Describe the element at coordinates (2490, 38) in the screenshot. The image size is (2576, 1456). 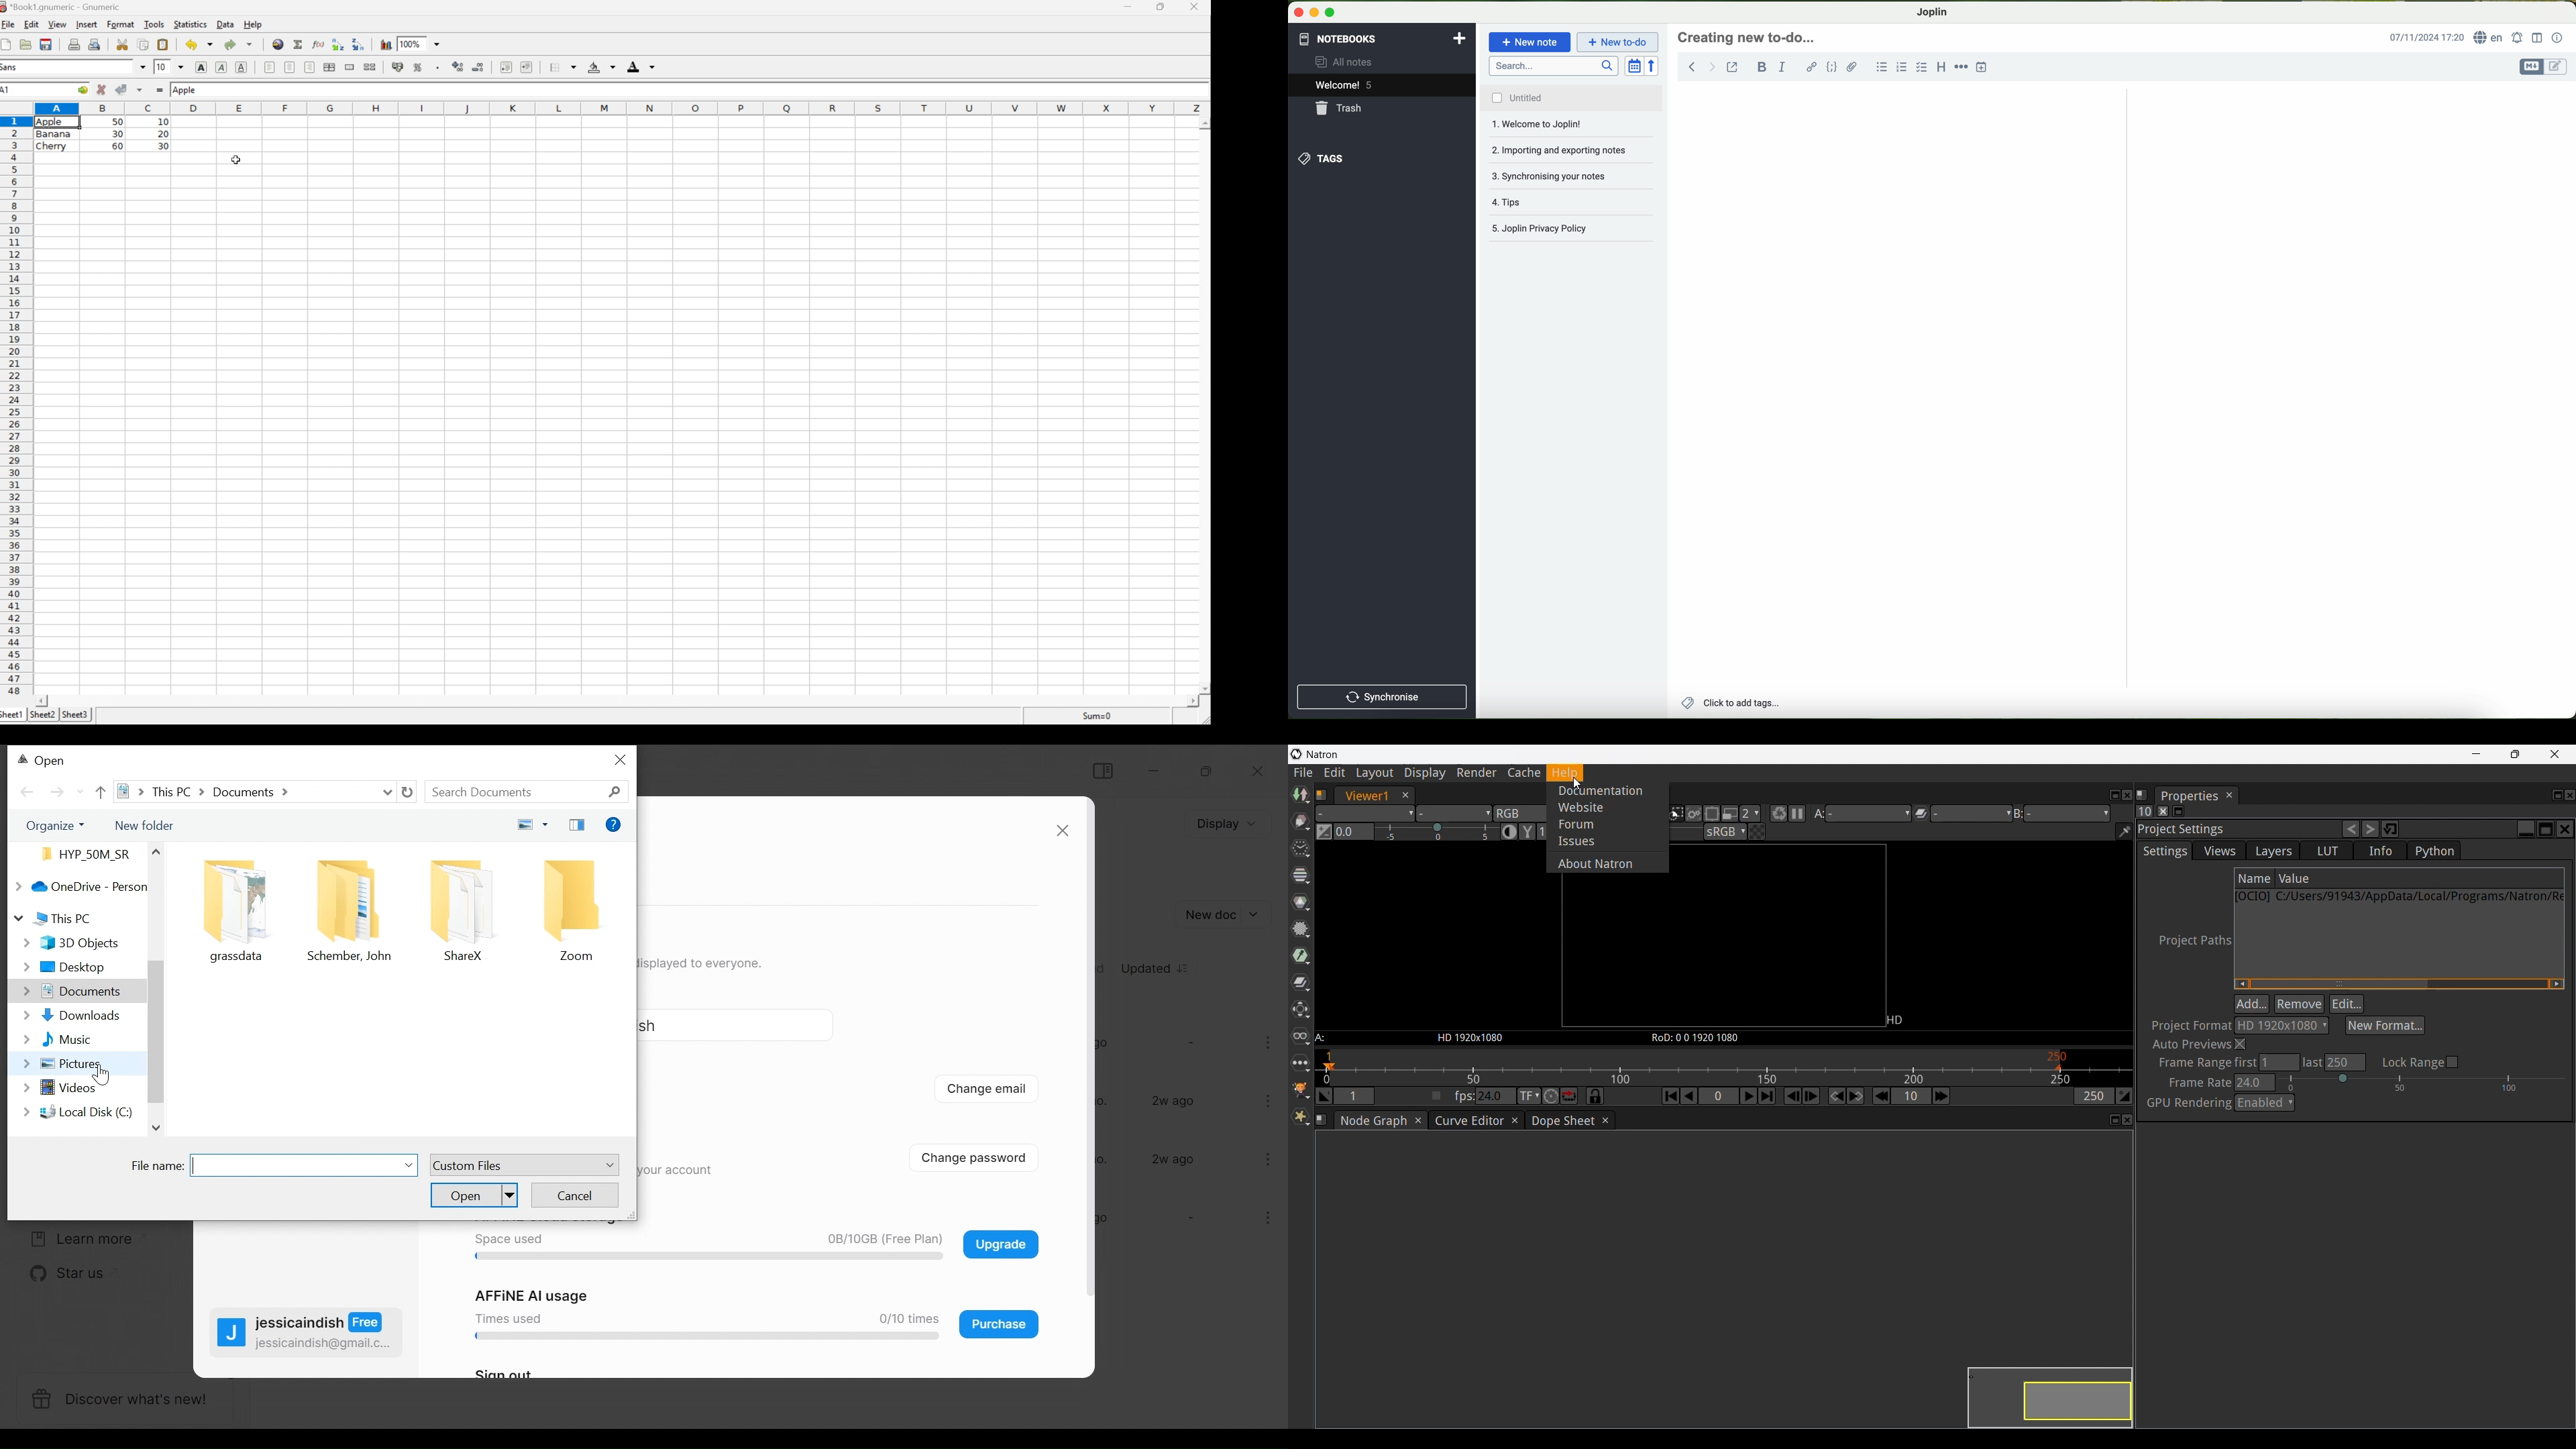
I see `language` at that location.